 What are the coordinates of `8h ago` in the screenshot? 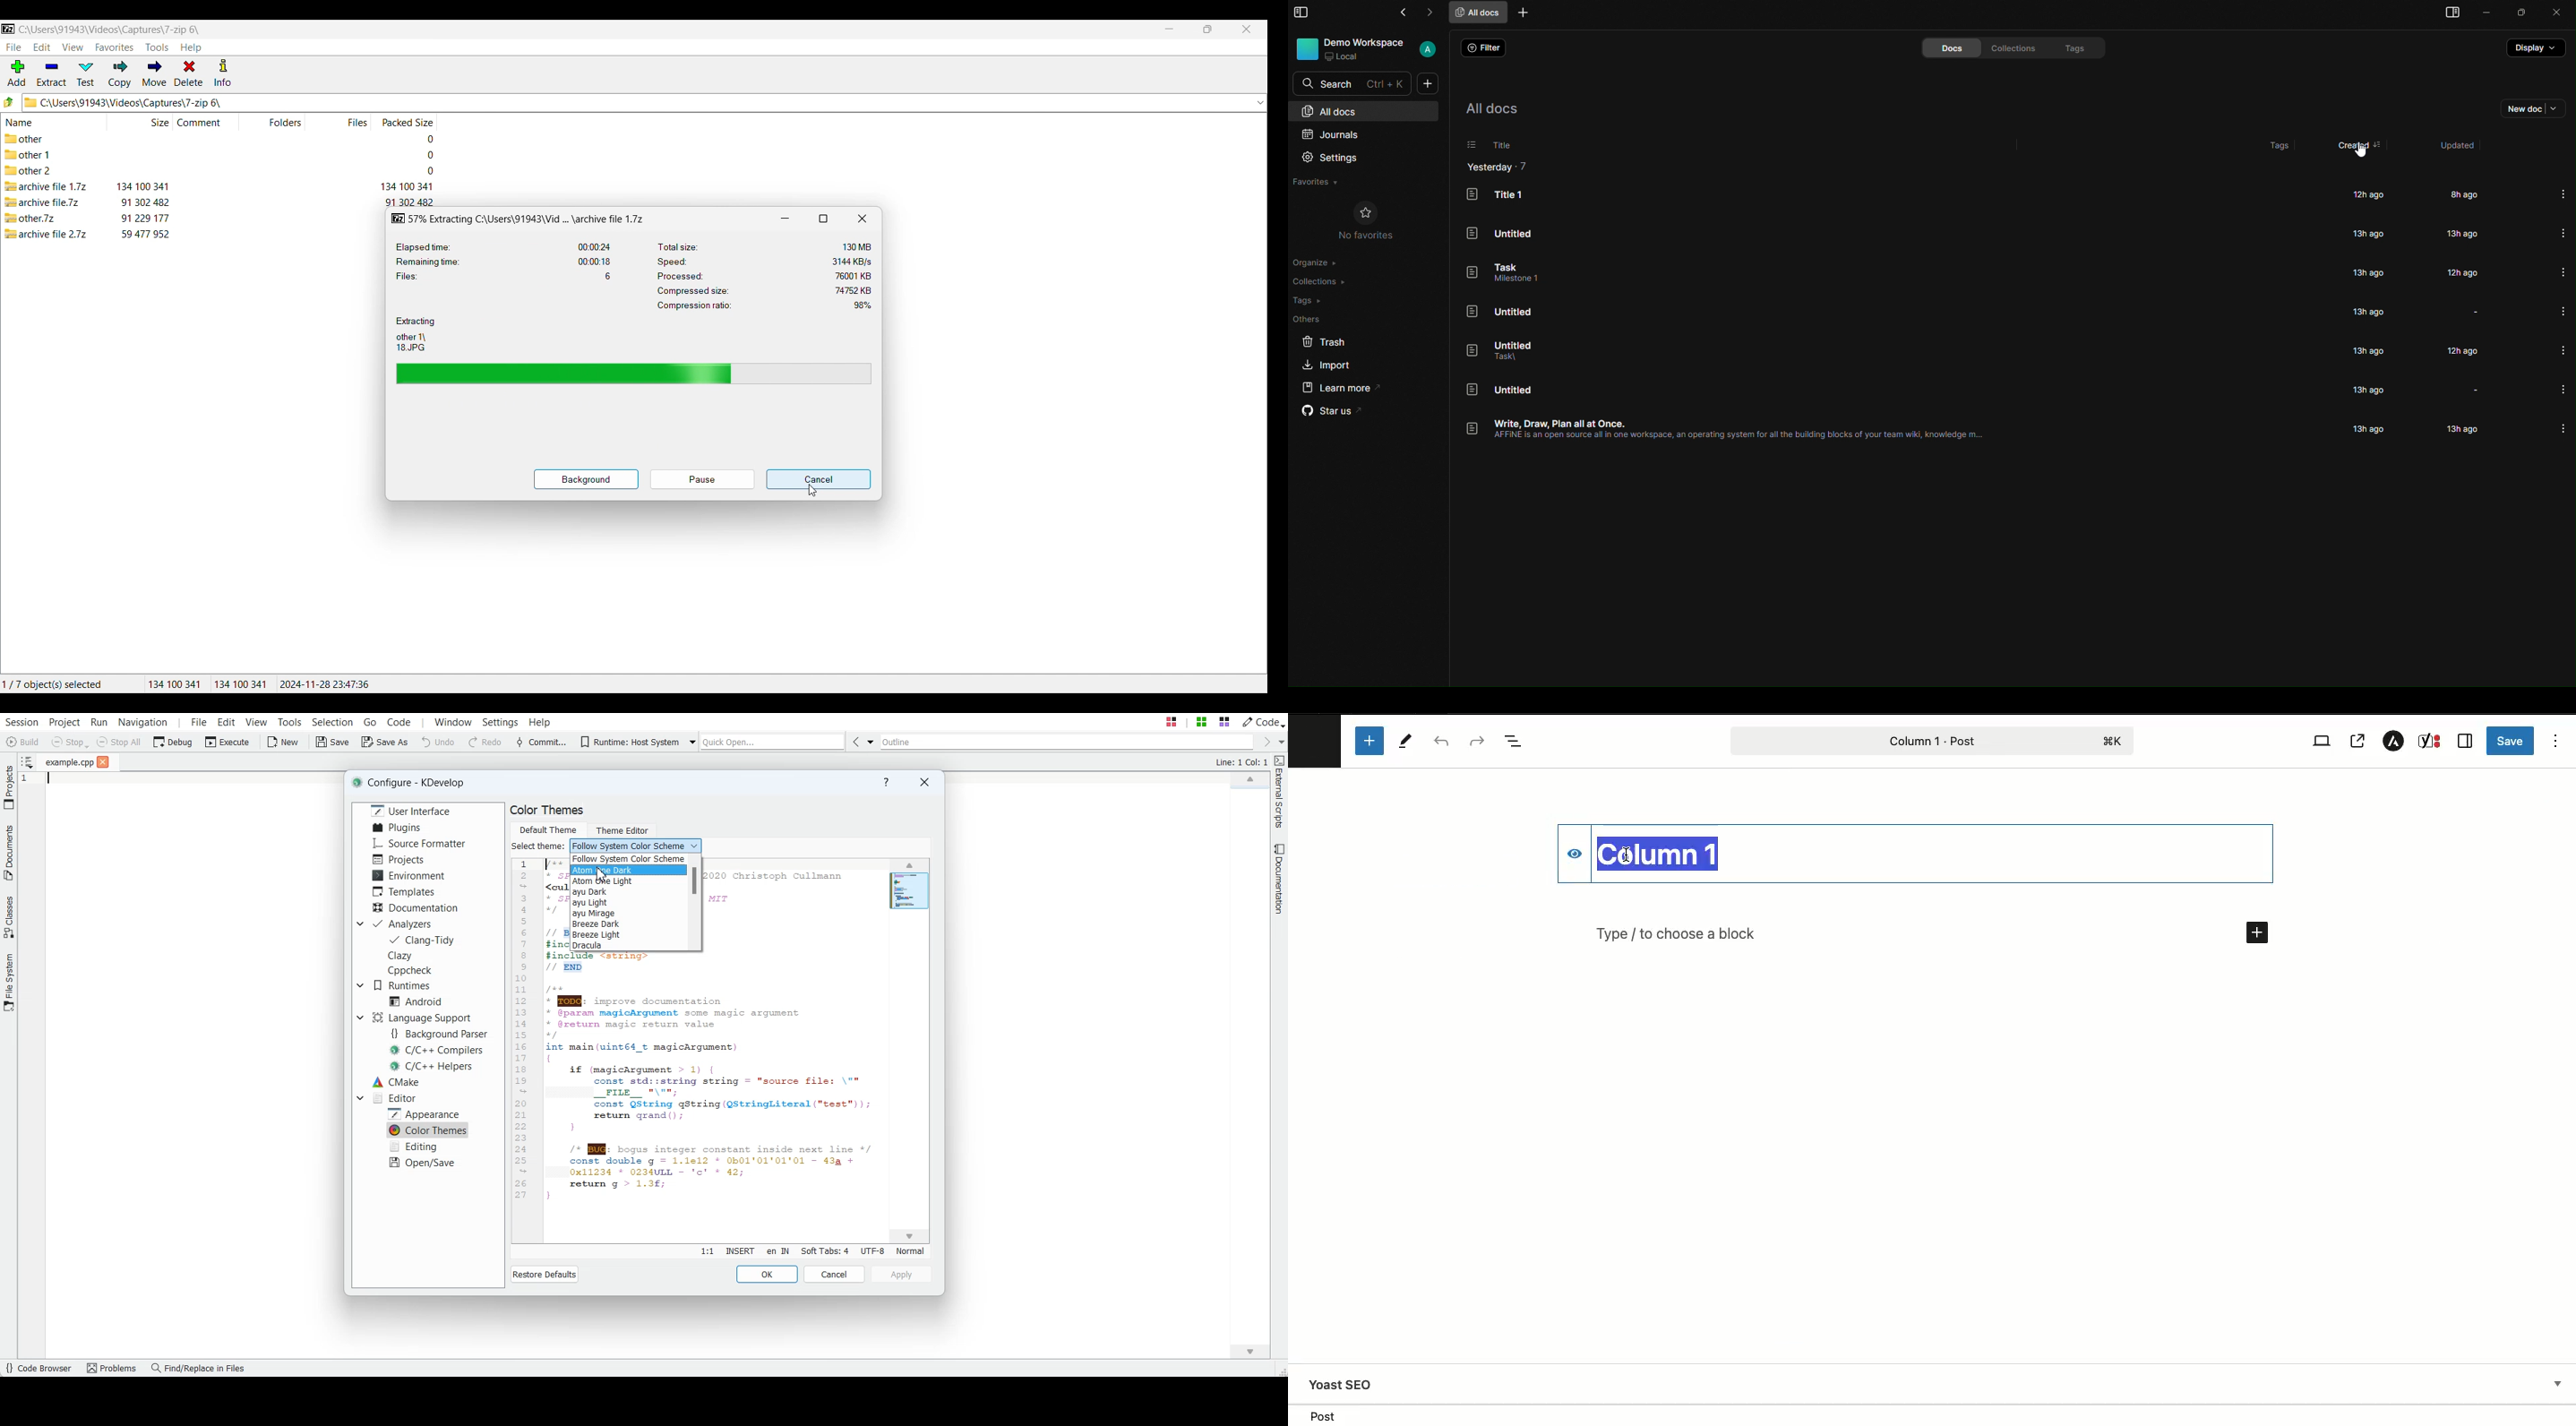 It's located at (2460, 195).